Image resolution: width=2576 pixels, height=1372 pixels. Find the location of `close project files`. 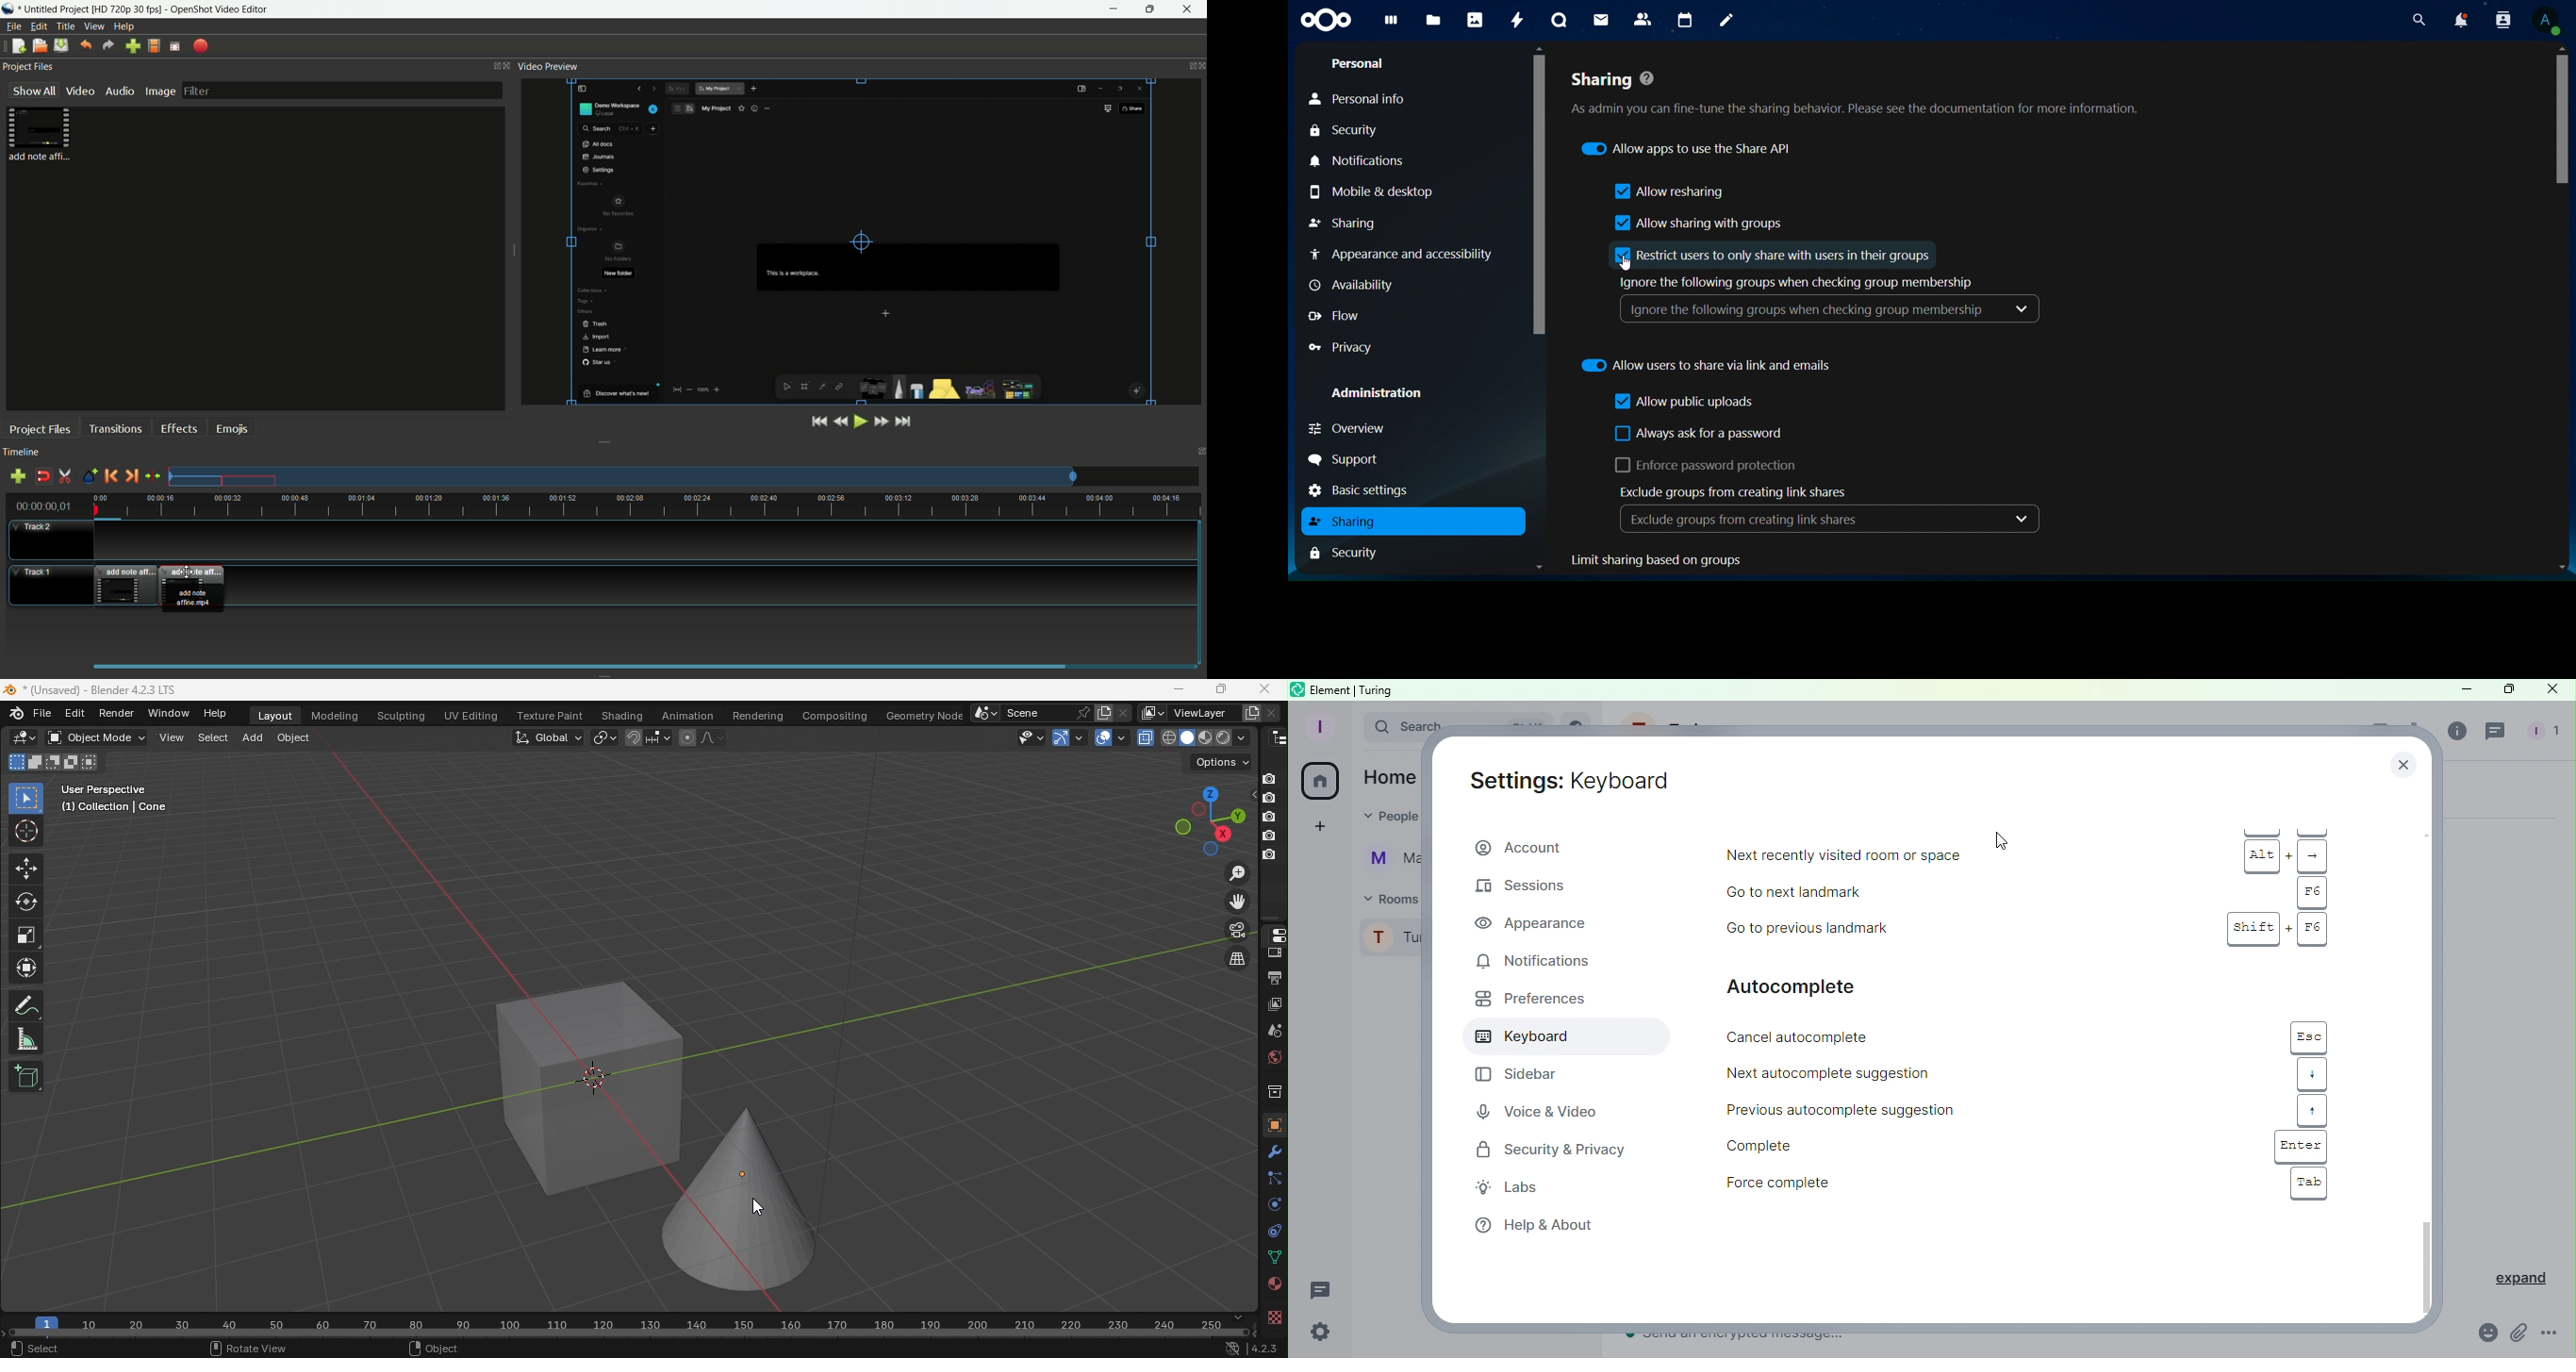

close project files is located at coordinates (509, 65).